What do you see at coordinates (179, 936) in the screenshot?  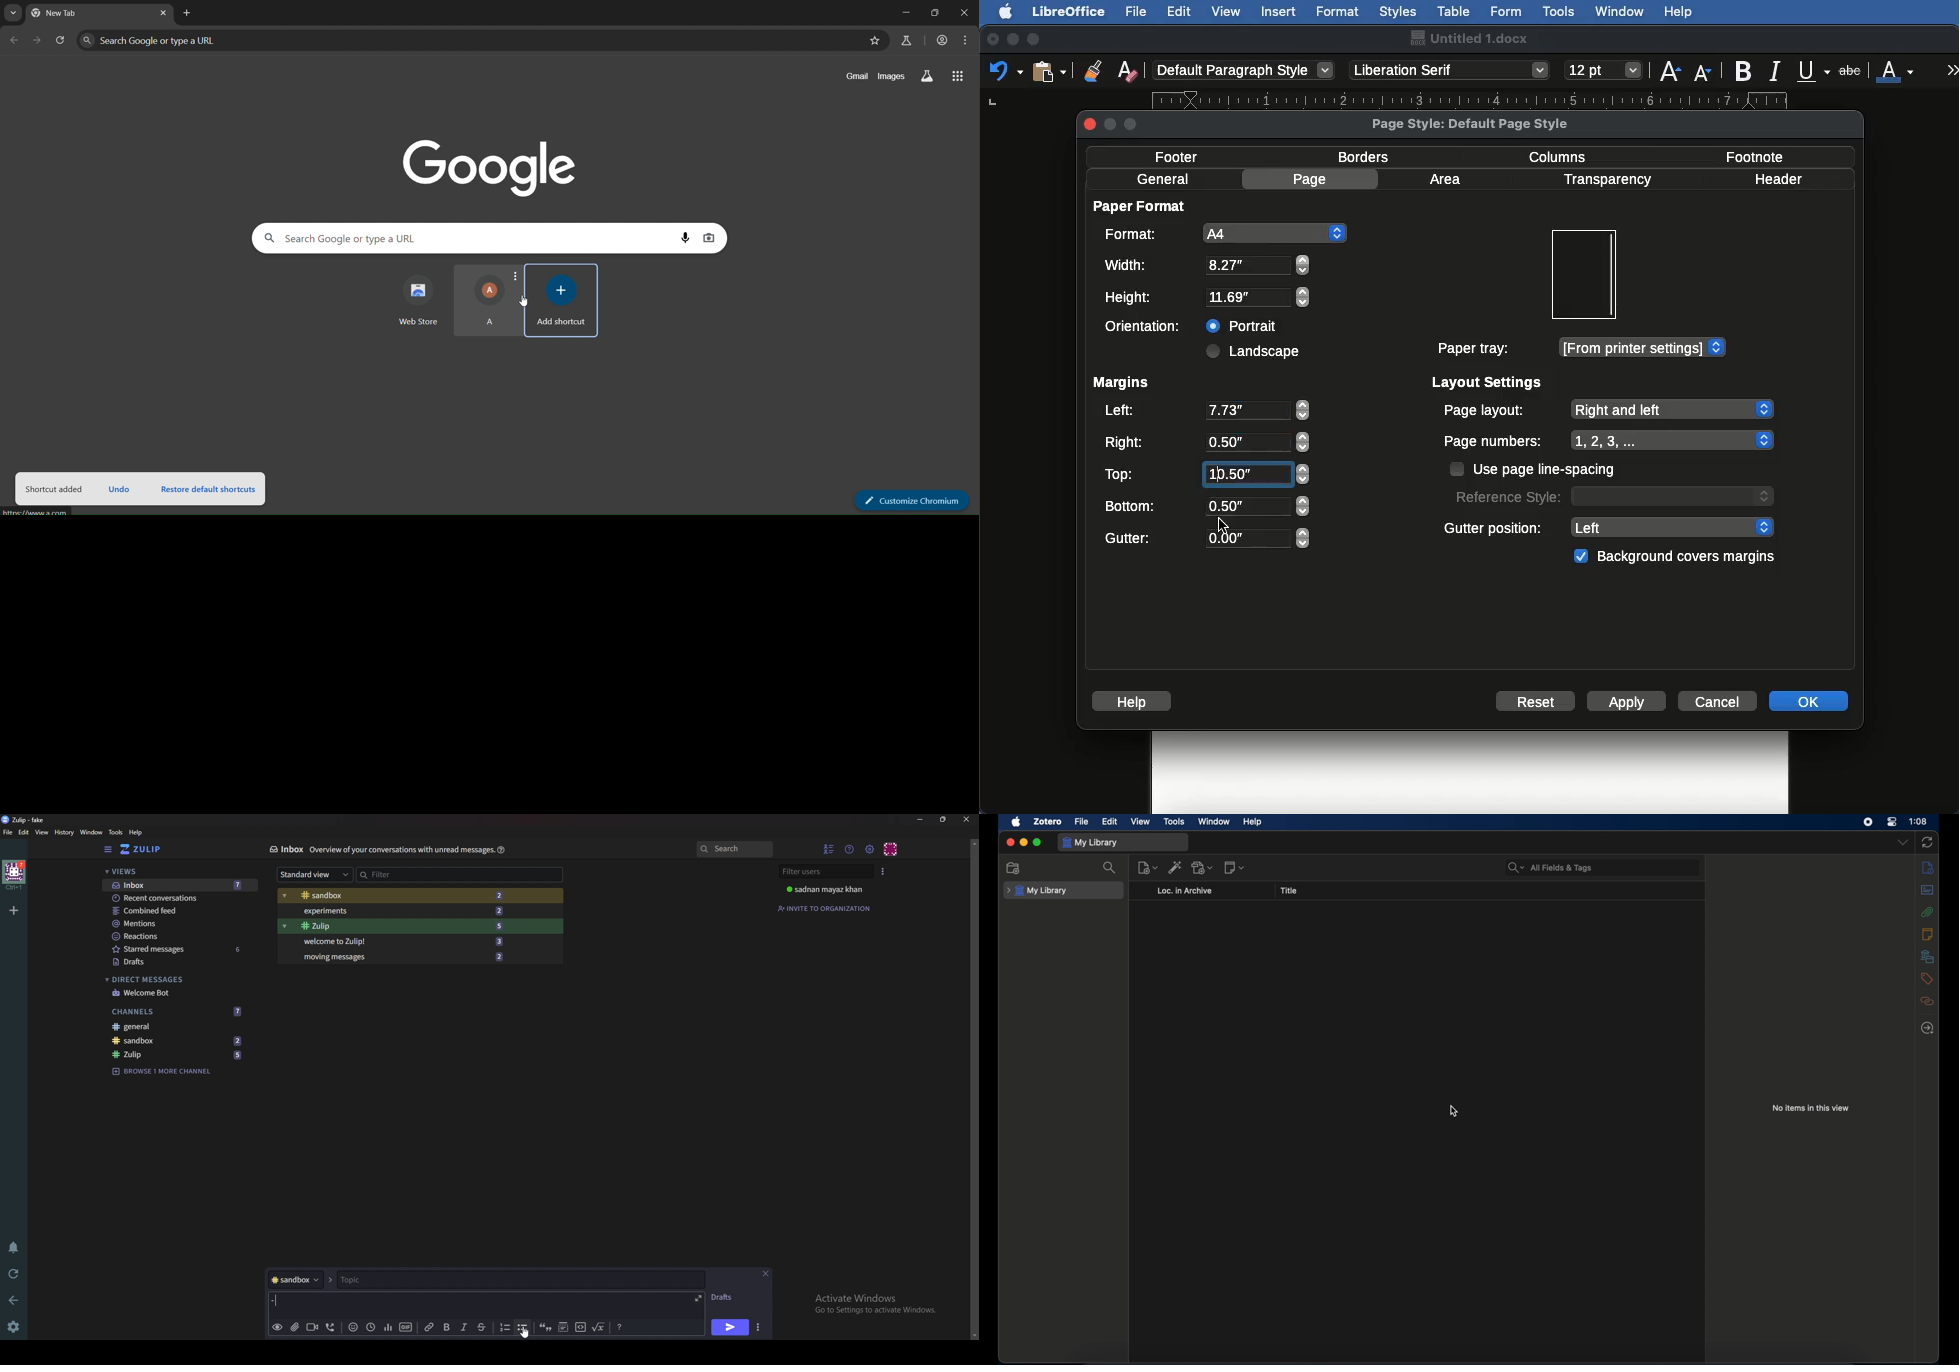 I see `Reactions` at bounding box center [179, 936].